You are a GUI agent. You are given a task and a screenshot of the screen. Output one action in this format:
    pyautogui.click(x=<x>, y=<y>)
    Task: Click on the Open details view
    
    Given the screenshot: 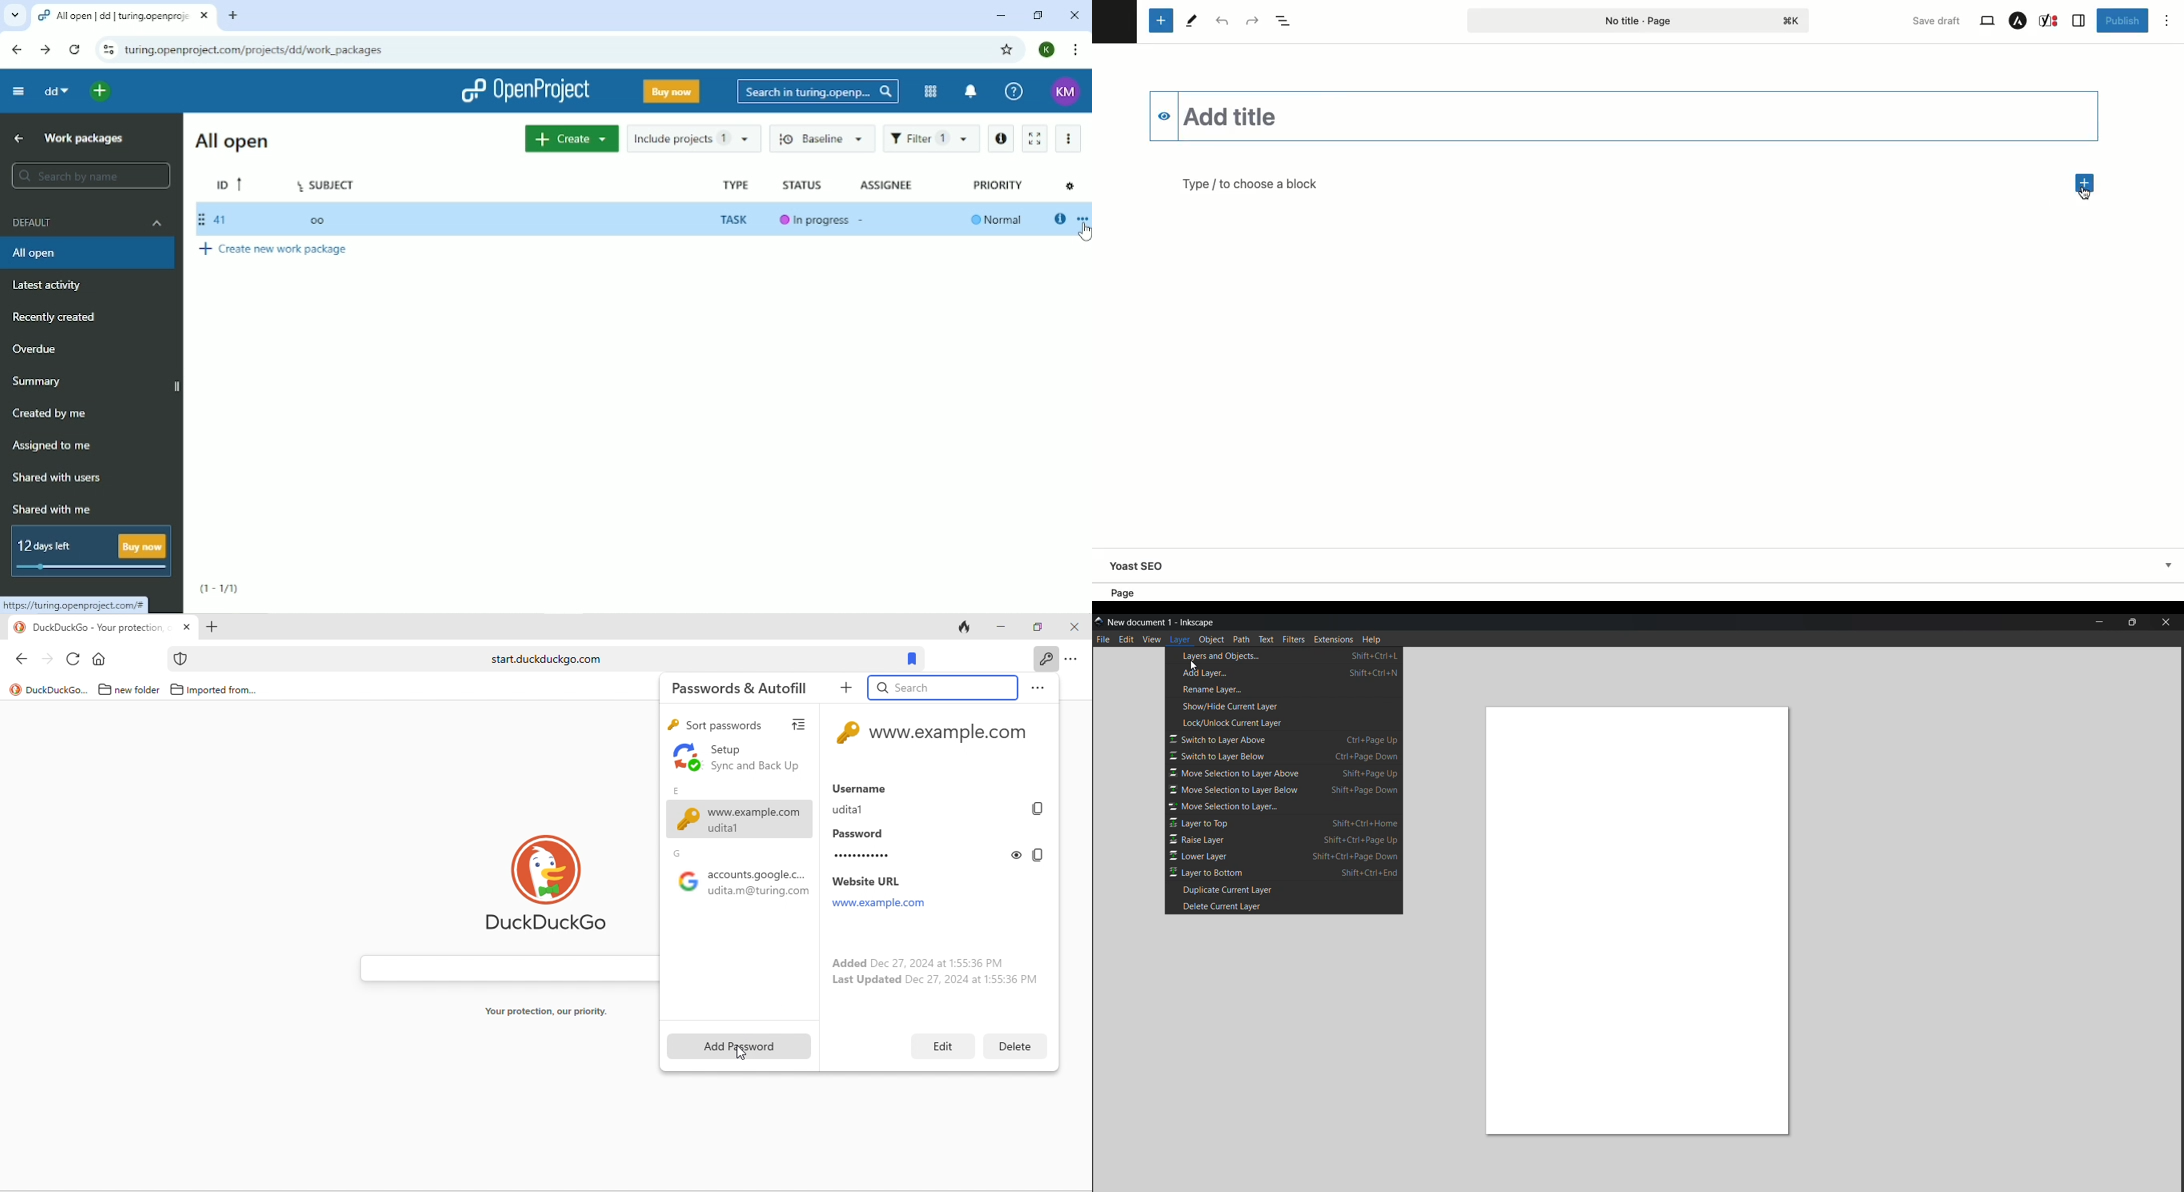 What is the action you would take?
    pyautogui.click(x=1059, y=219)
    